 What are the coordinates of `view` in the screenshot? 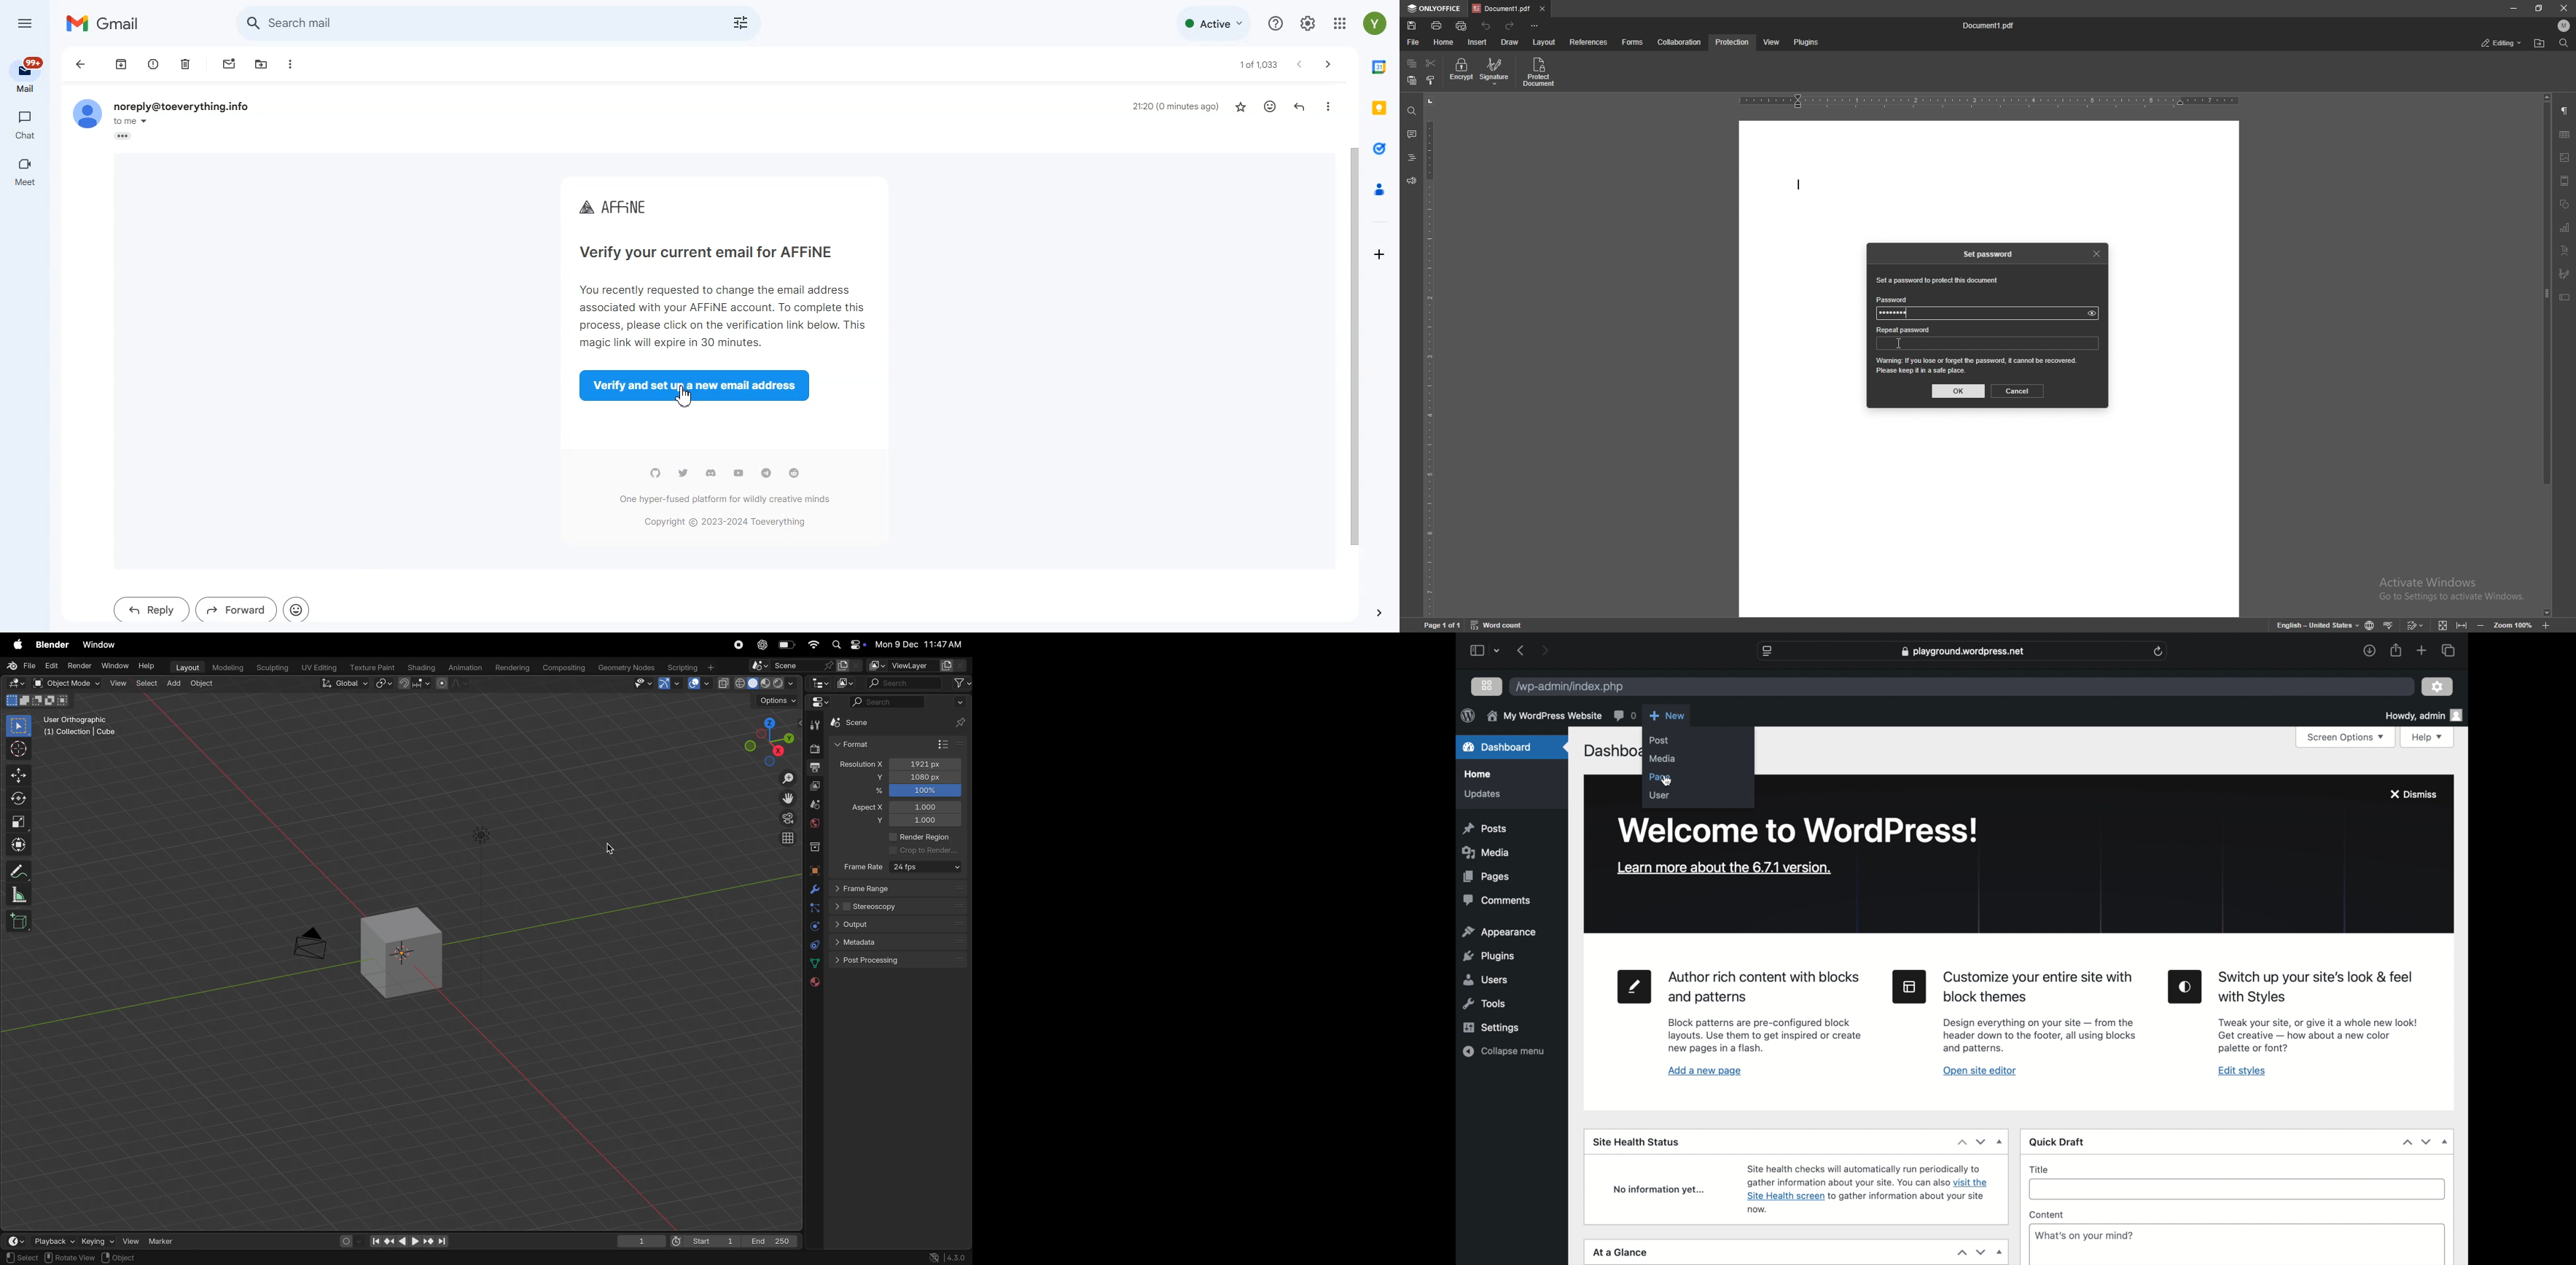 It's located at (1772, 42).